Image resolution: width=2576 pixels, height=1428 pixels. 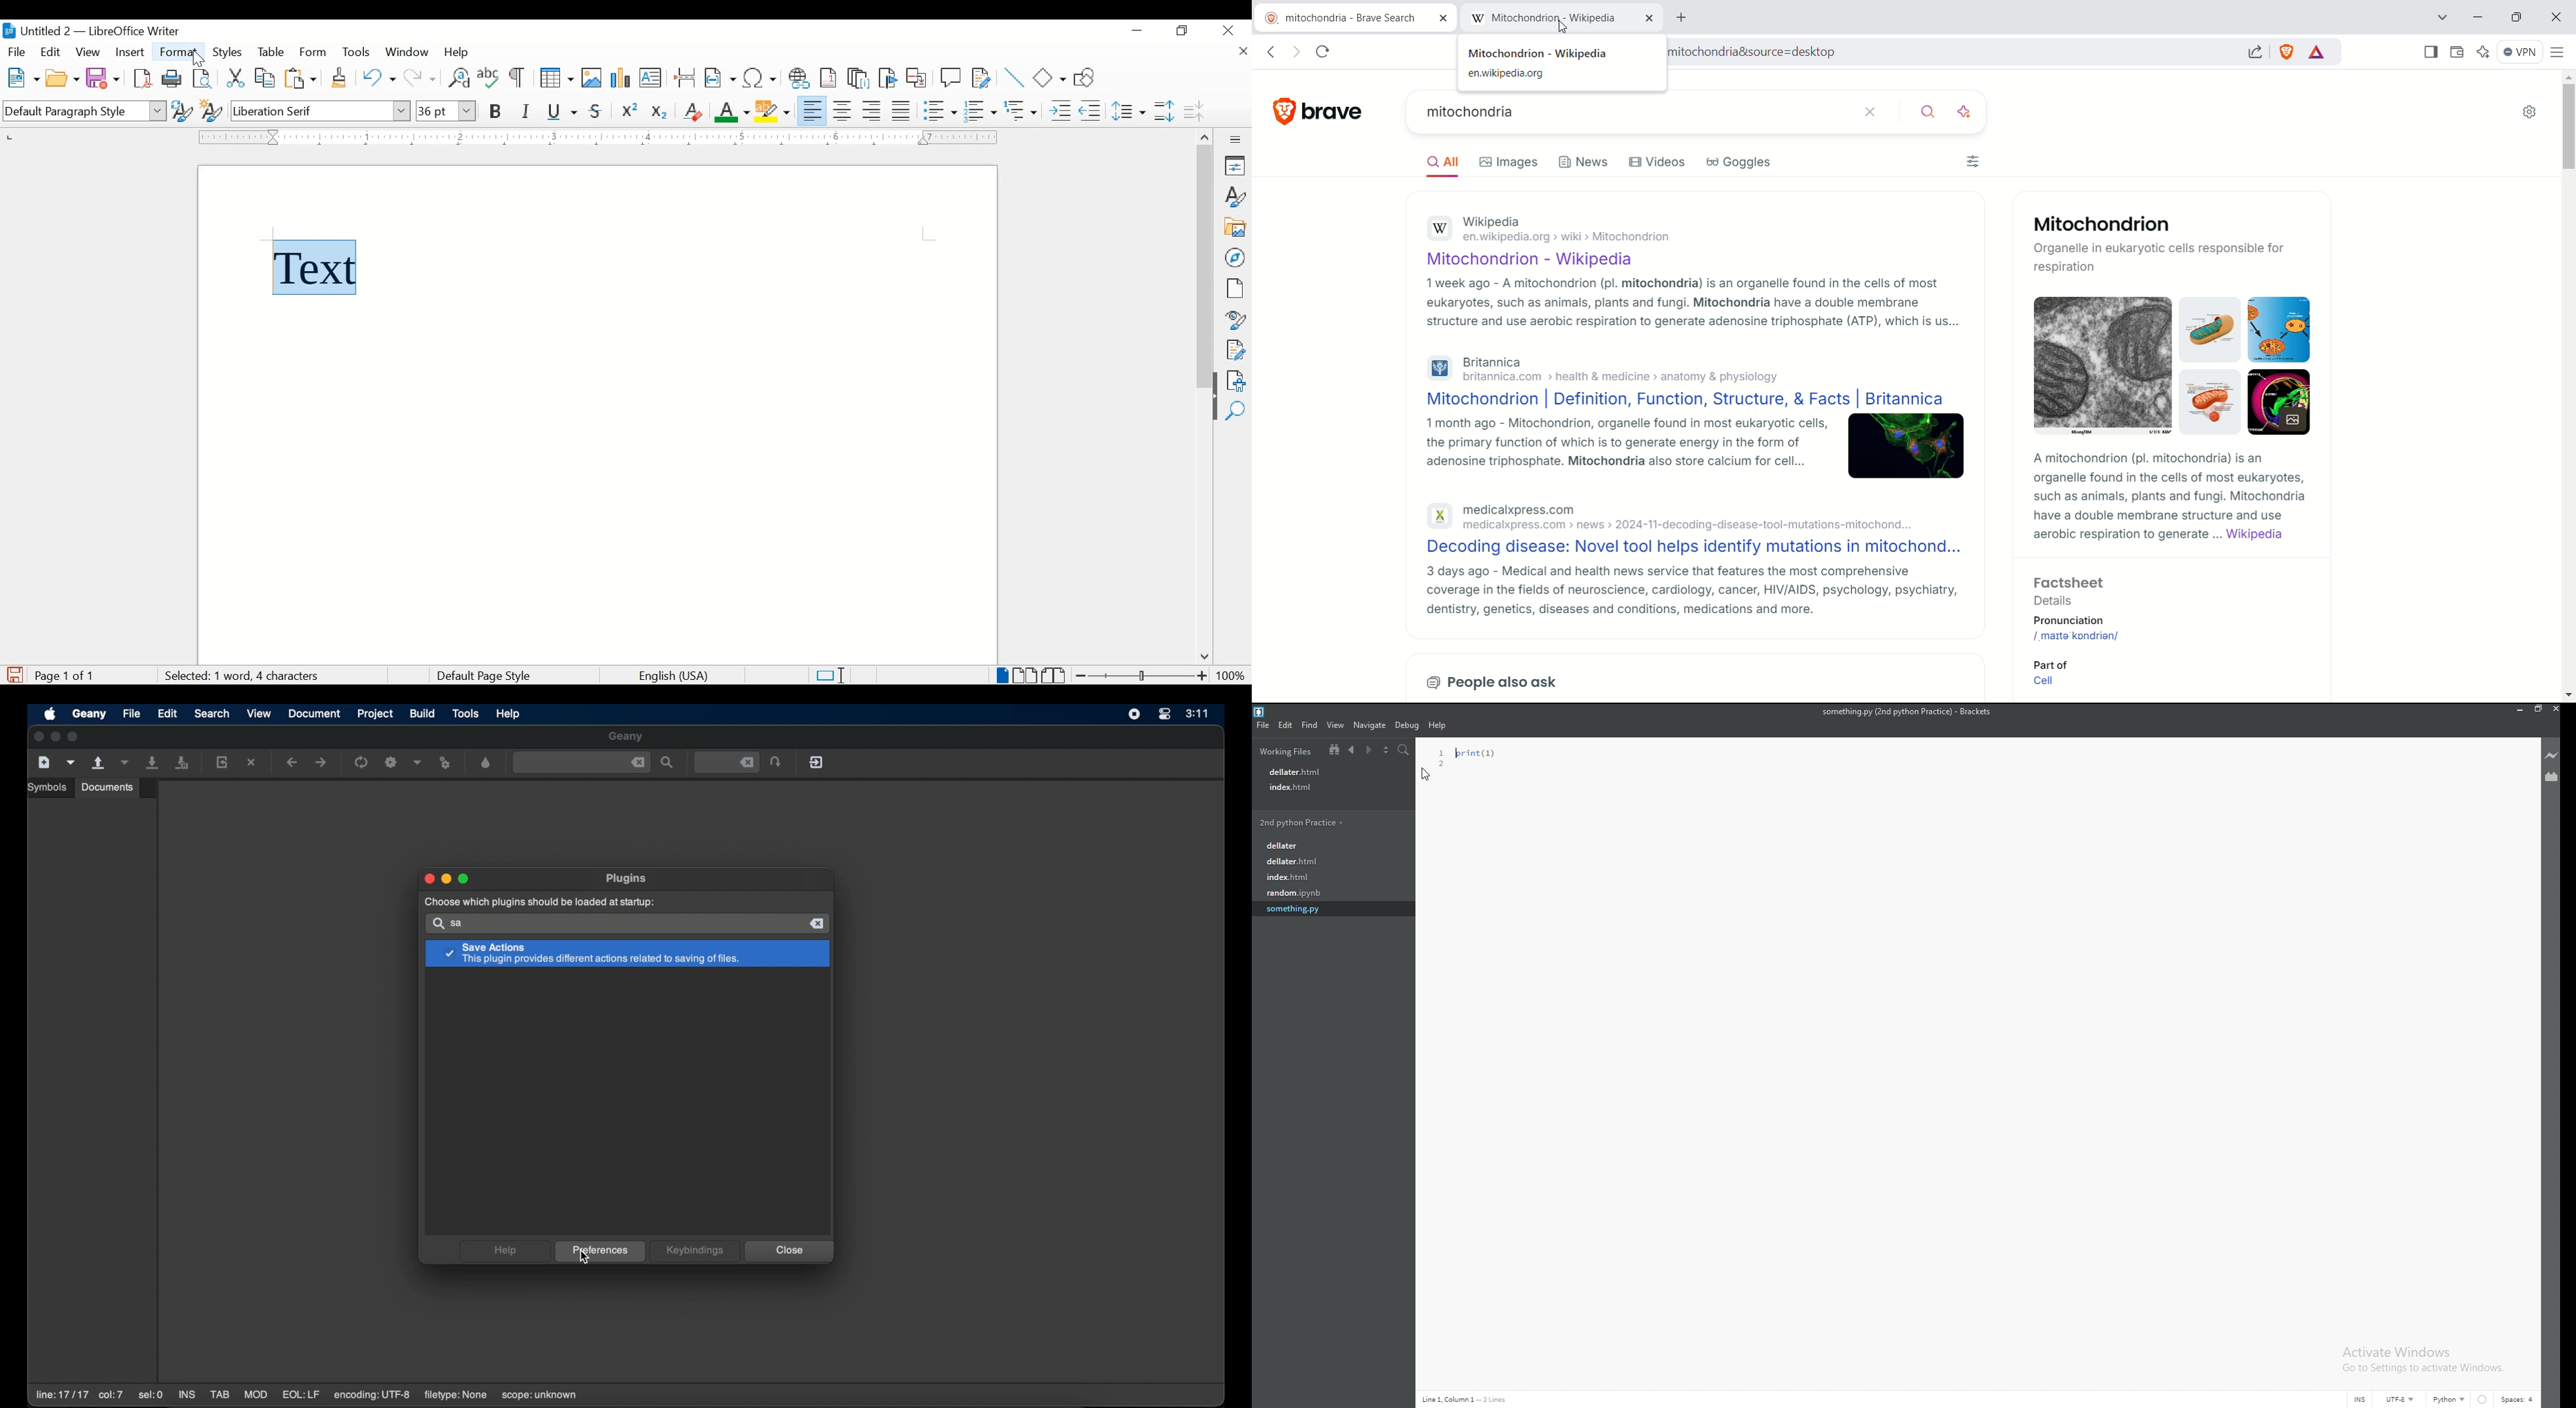 What do you see at coordinates (110, 1396) in the screenshot?
I see `co:7` at bounding box center [110, 1396].